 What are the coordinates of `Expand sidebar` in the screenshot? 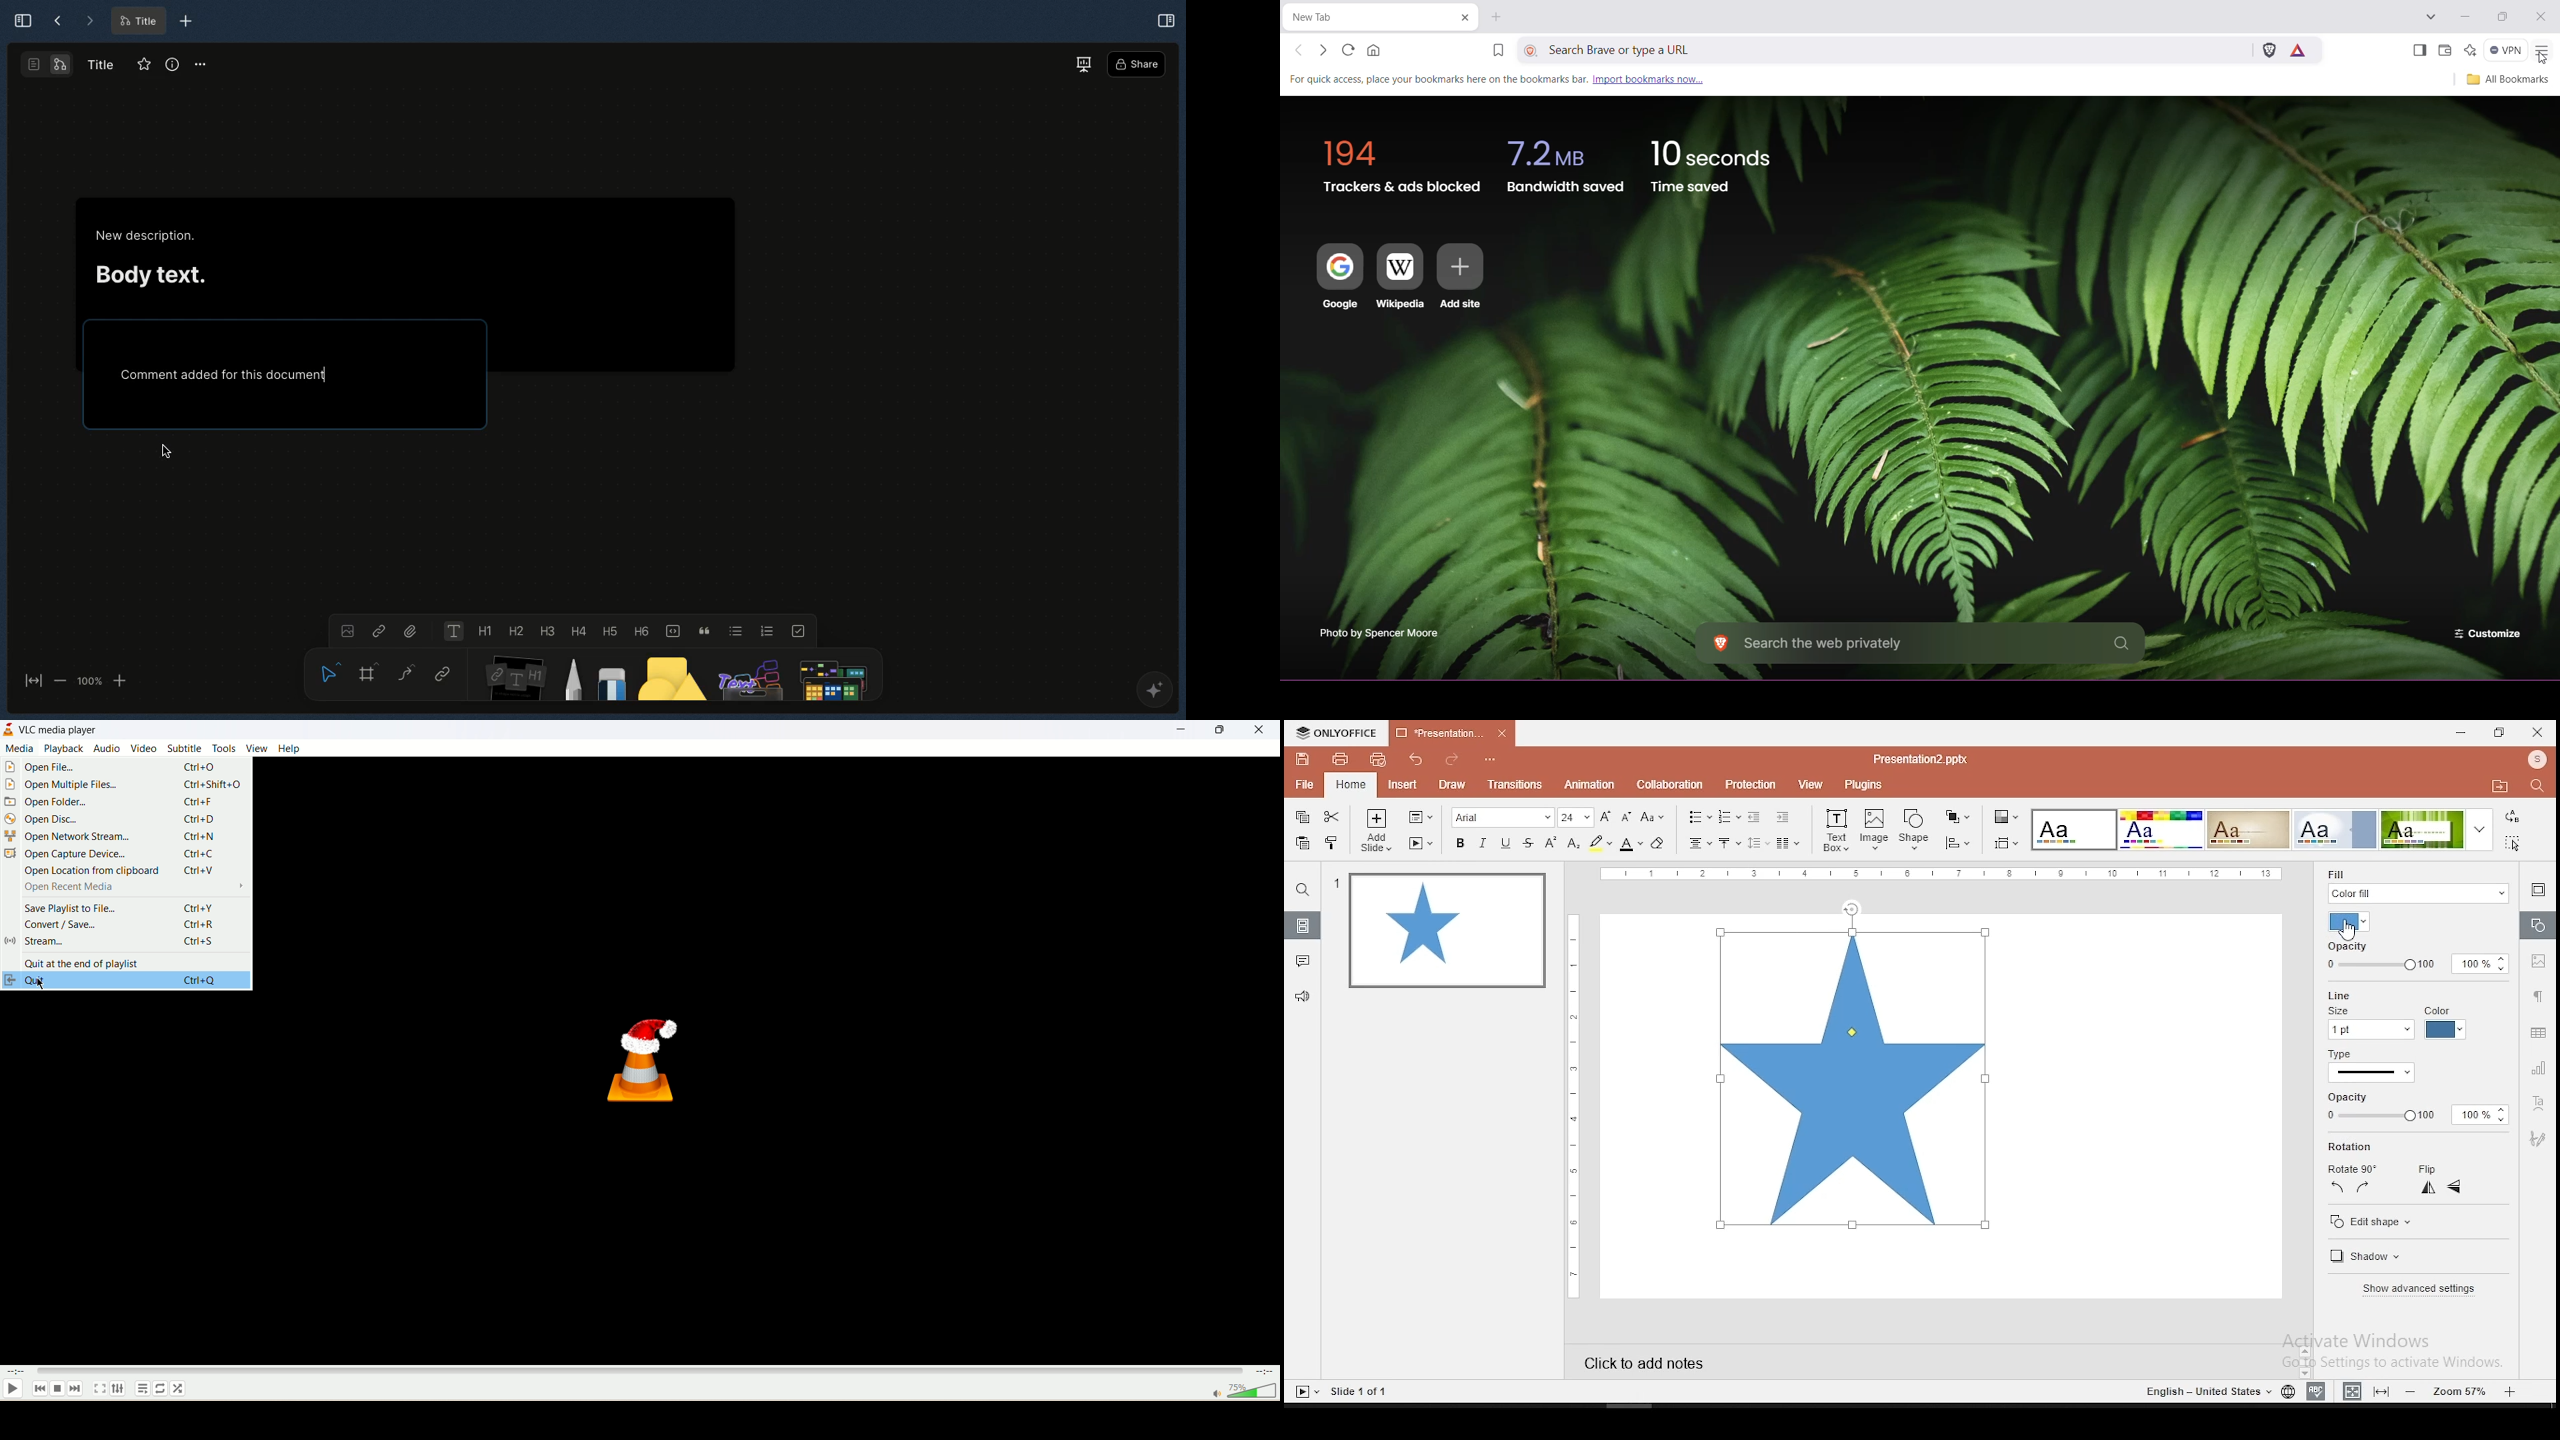 It's located at (18, 20).